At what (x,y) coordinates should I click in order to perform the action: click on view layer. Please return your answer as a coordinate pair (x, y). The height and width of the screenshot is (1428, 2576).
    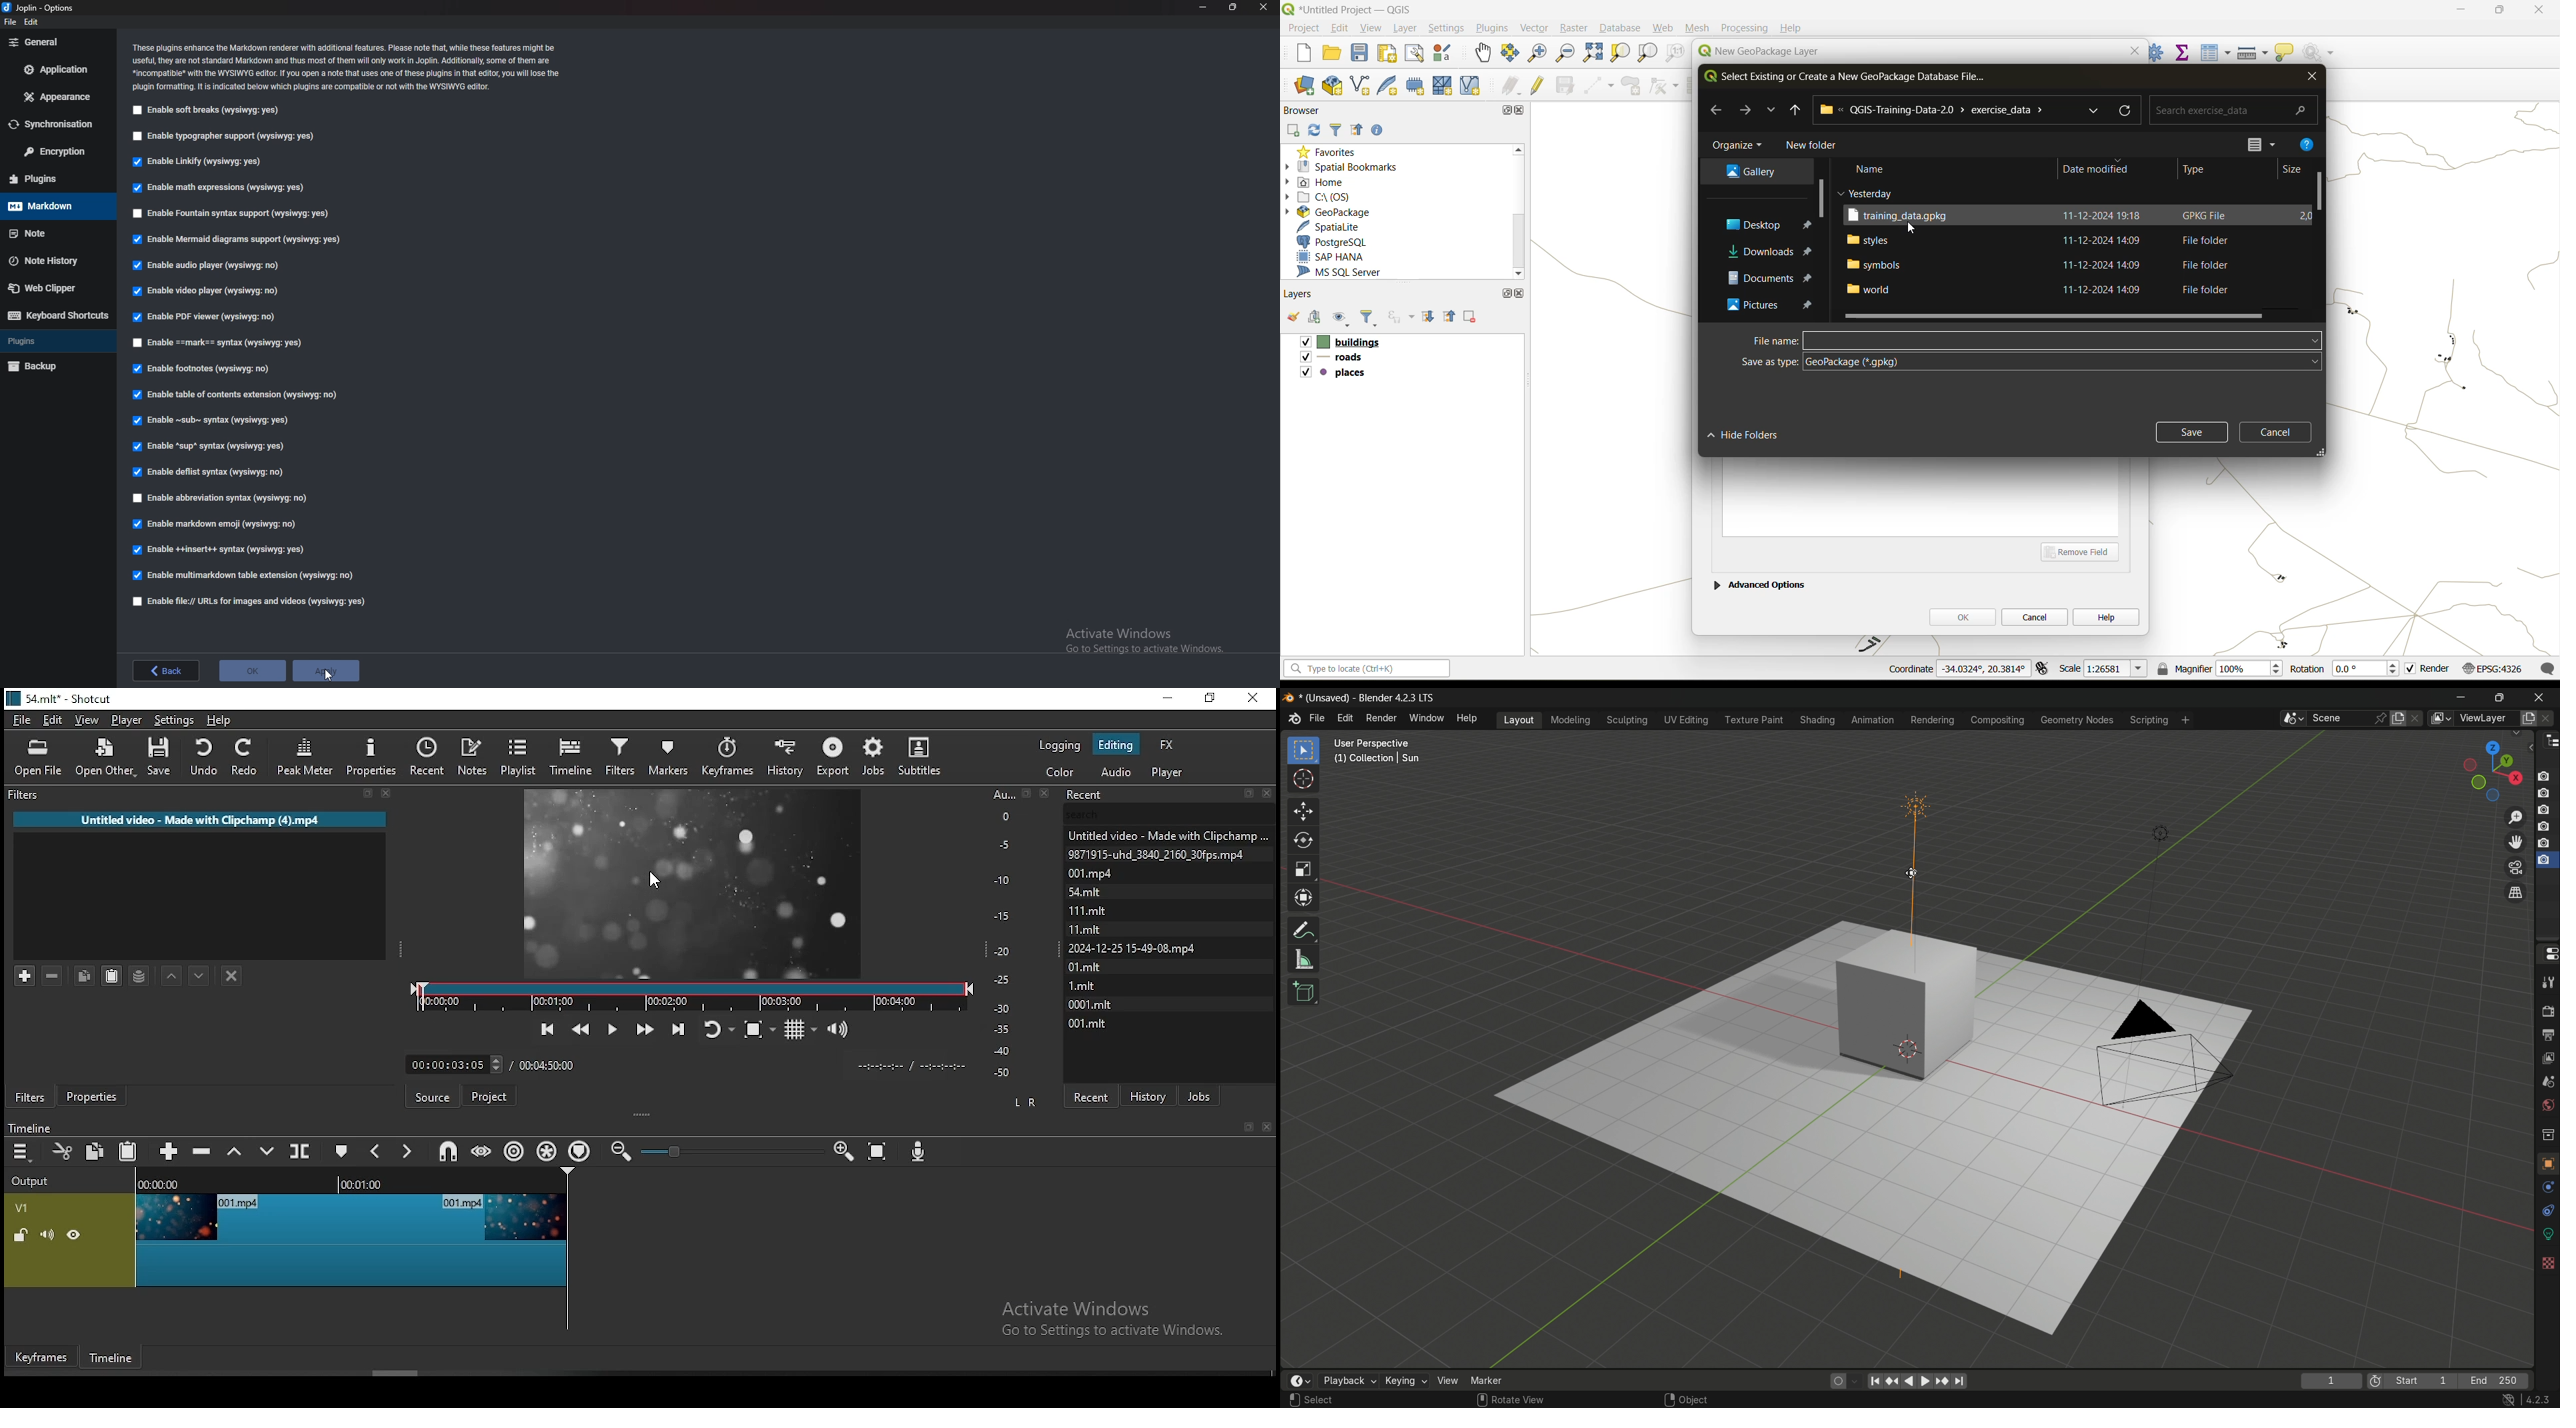
    Looking at the image, I should click on (2549, 1059).